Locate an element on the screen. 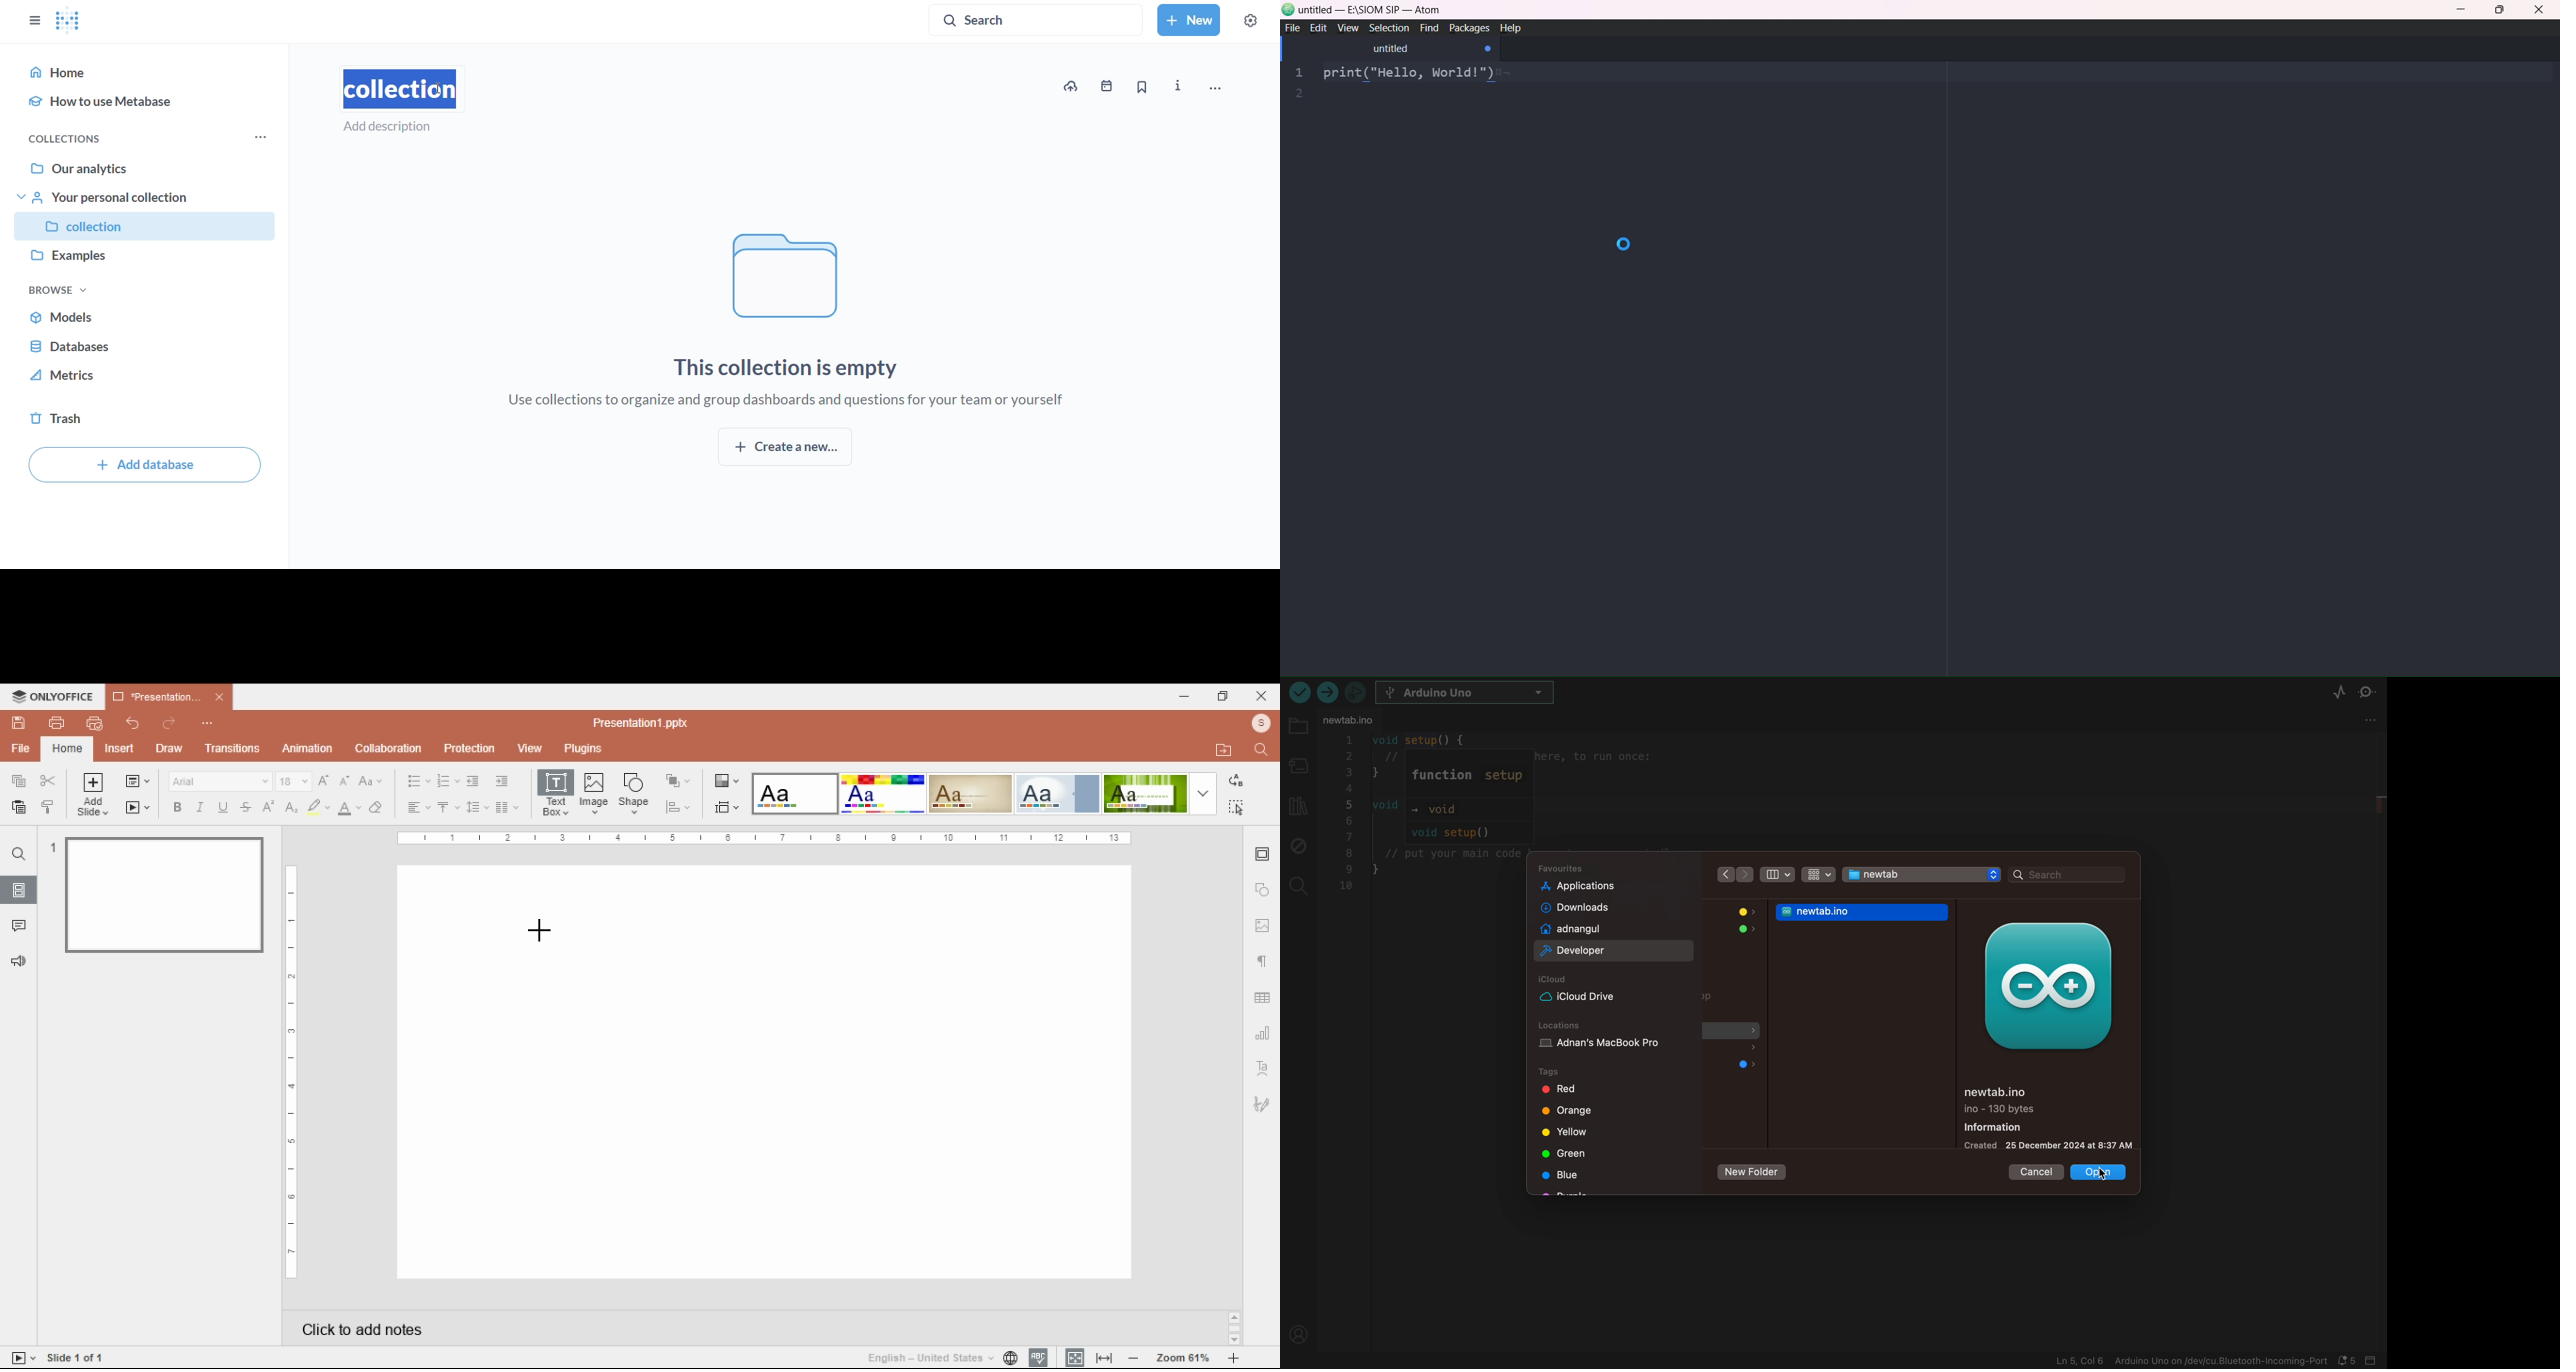 This screenshot has height=1372, width=2576. increase zoom is located at coordinates (1234, 1358).